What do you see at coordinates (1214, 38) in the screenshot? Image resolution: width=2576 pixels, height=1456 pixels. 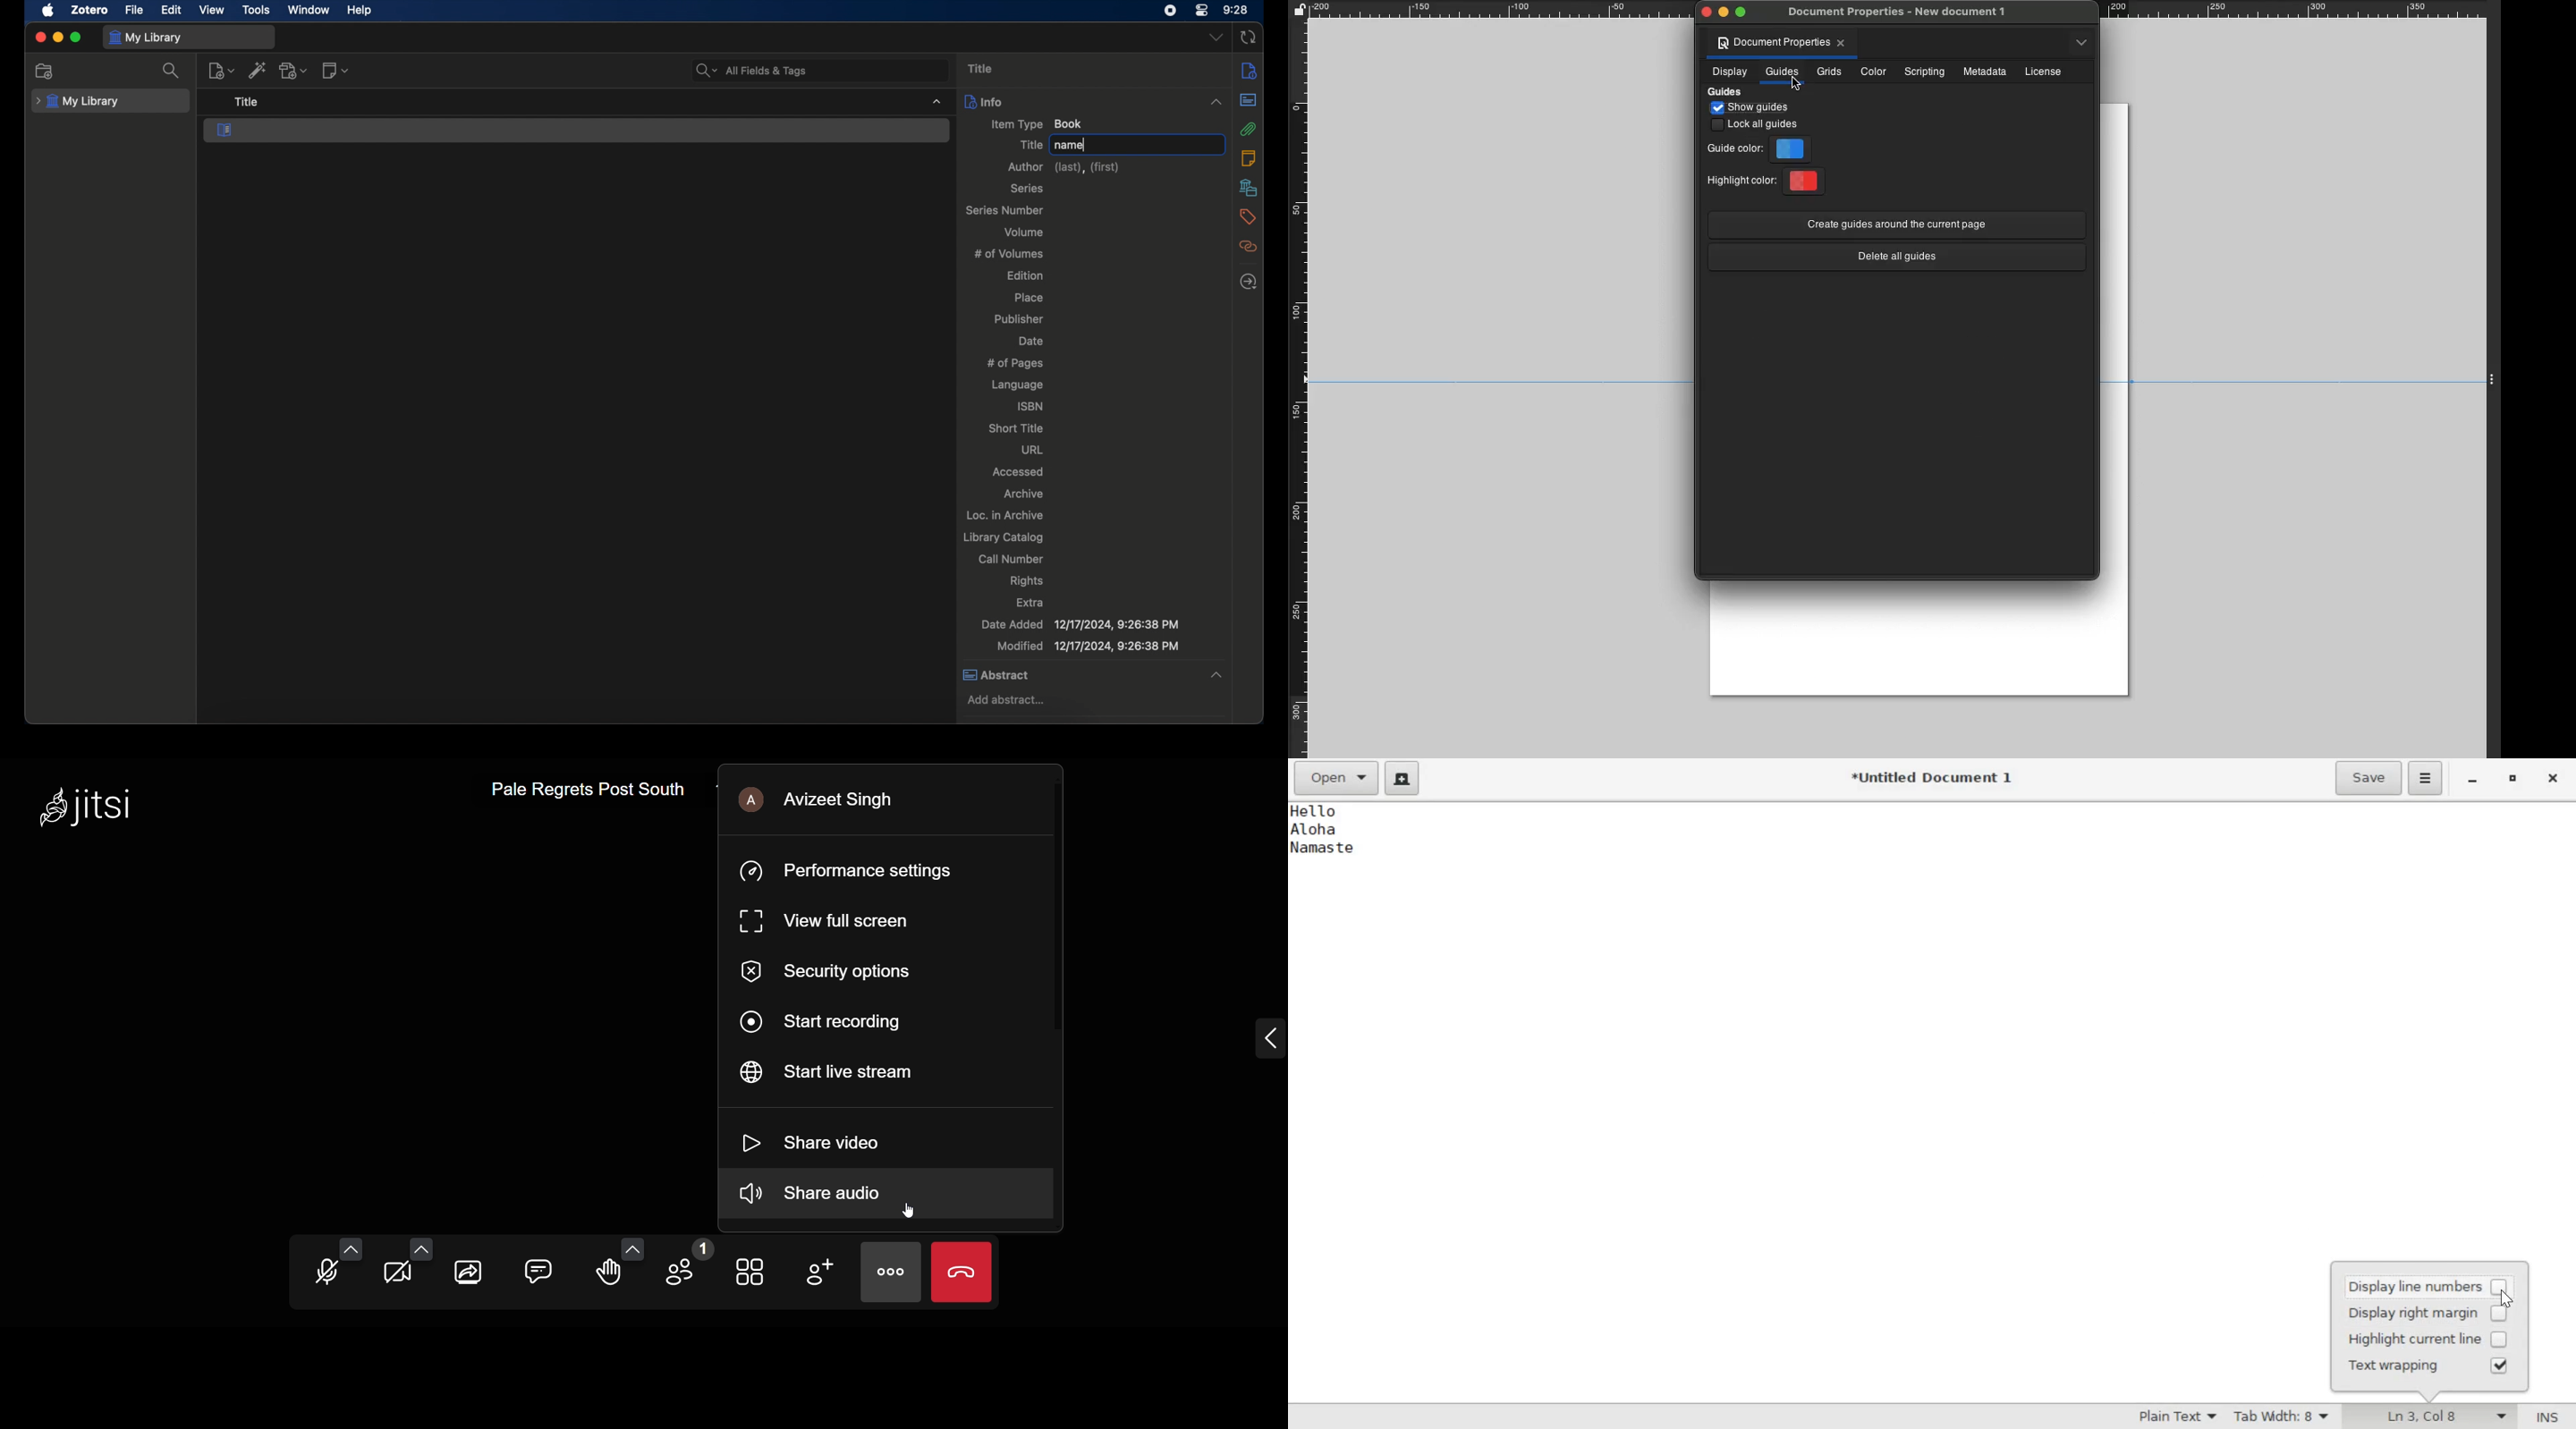 I see `dropdown` at bounding box center [1214, 38].